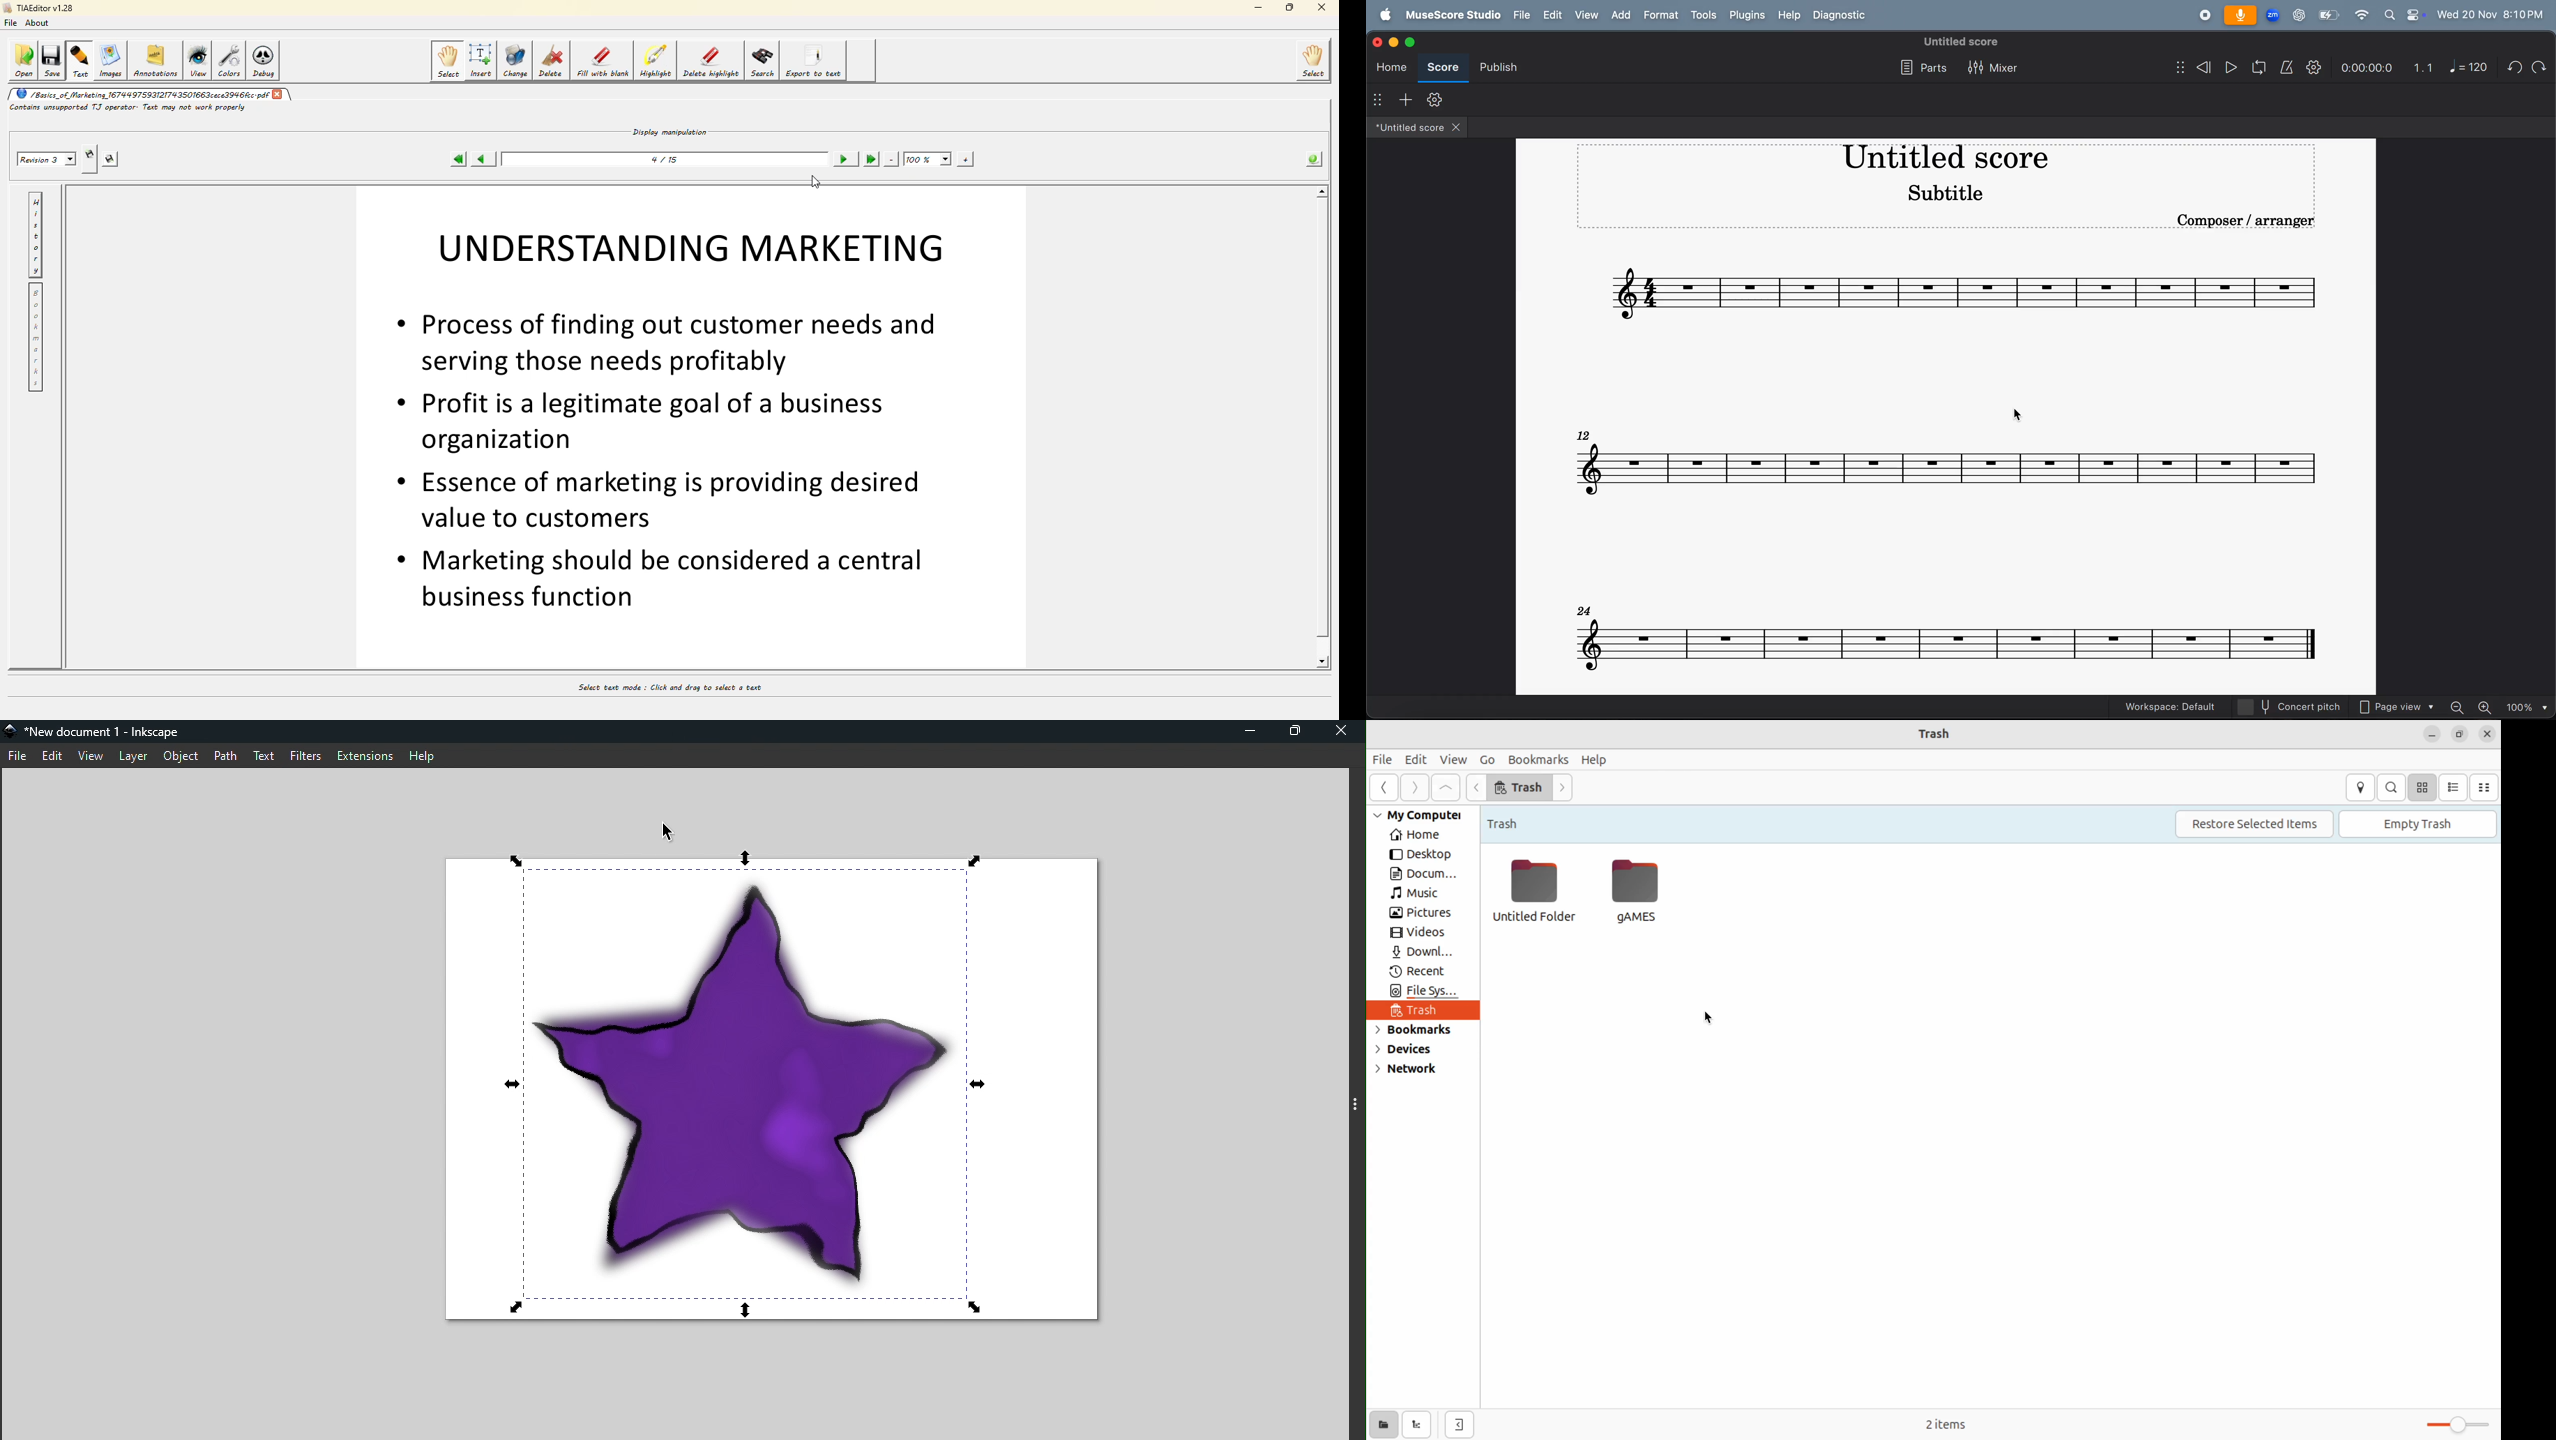 This screenshot has width=2576, height=1456. I want to click on cursor, so click(1712, 1017).